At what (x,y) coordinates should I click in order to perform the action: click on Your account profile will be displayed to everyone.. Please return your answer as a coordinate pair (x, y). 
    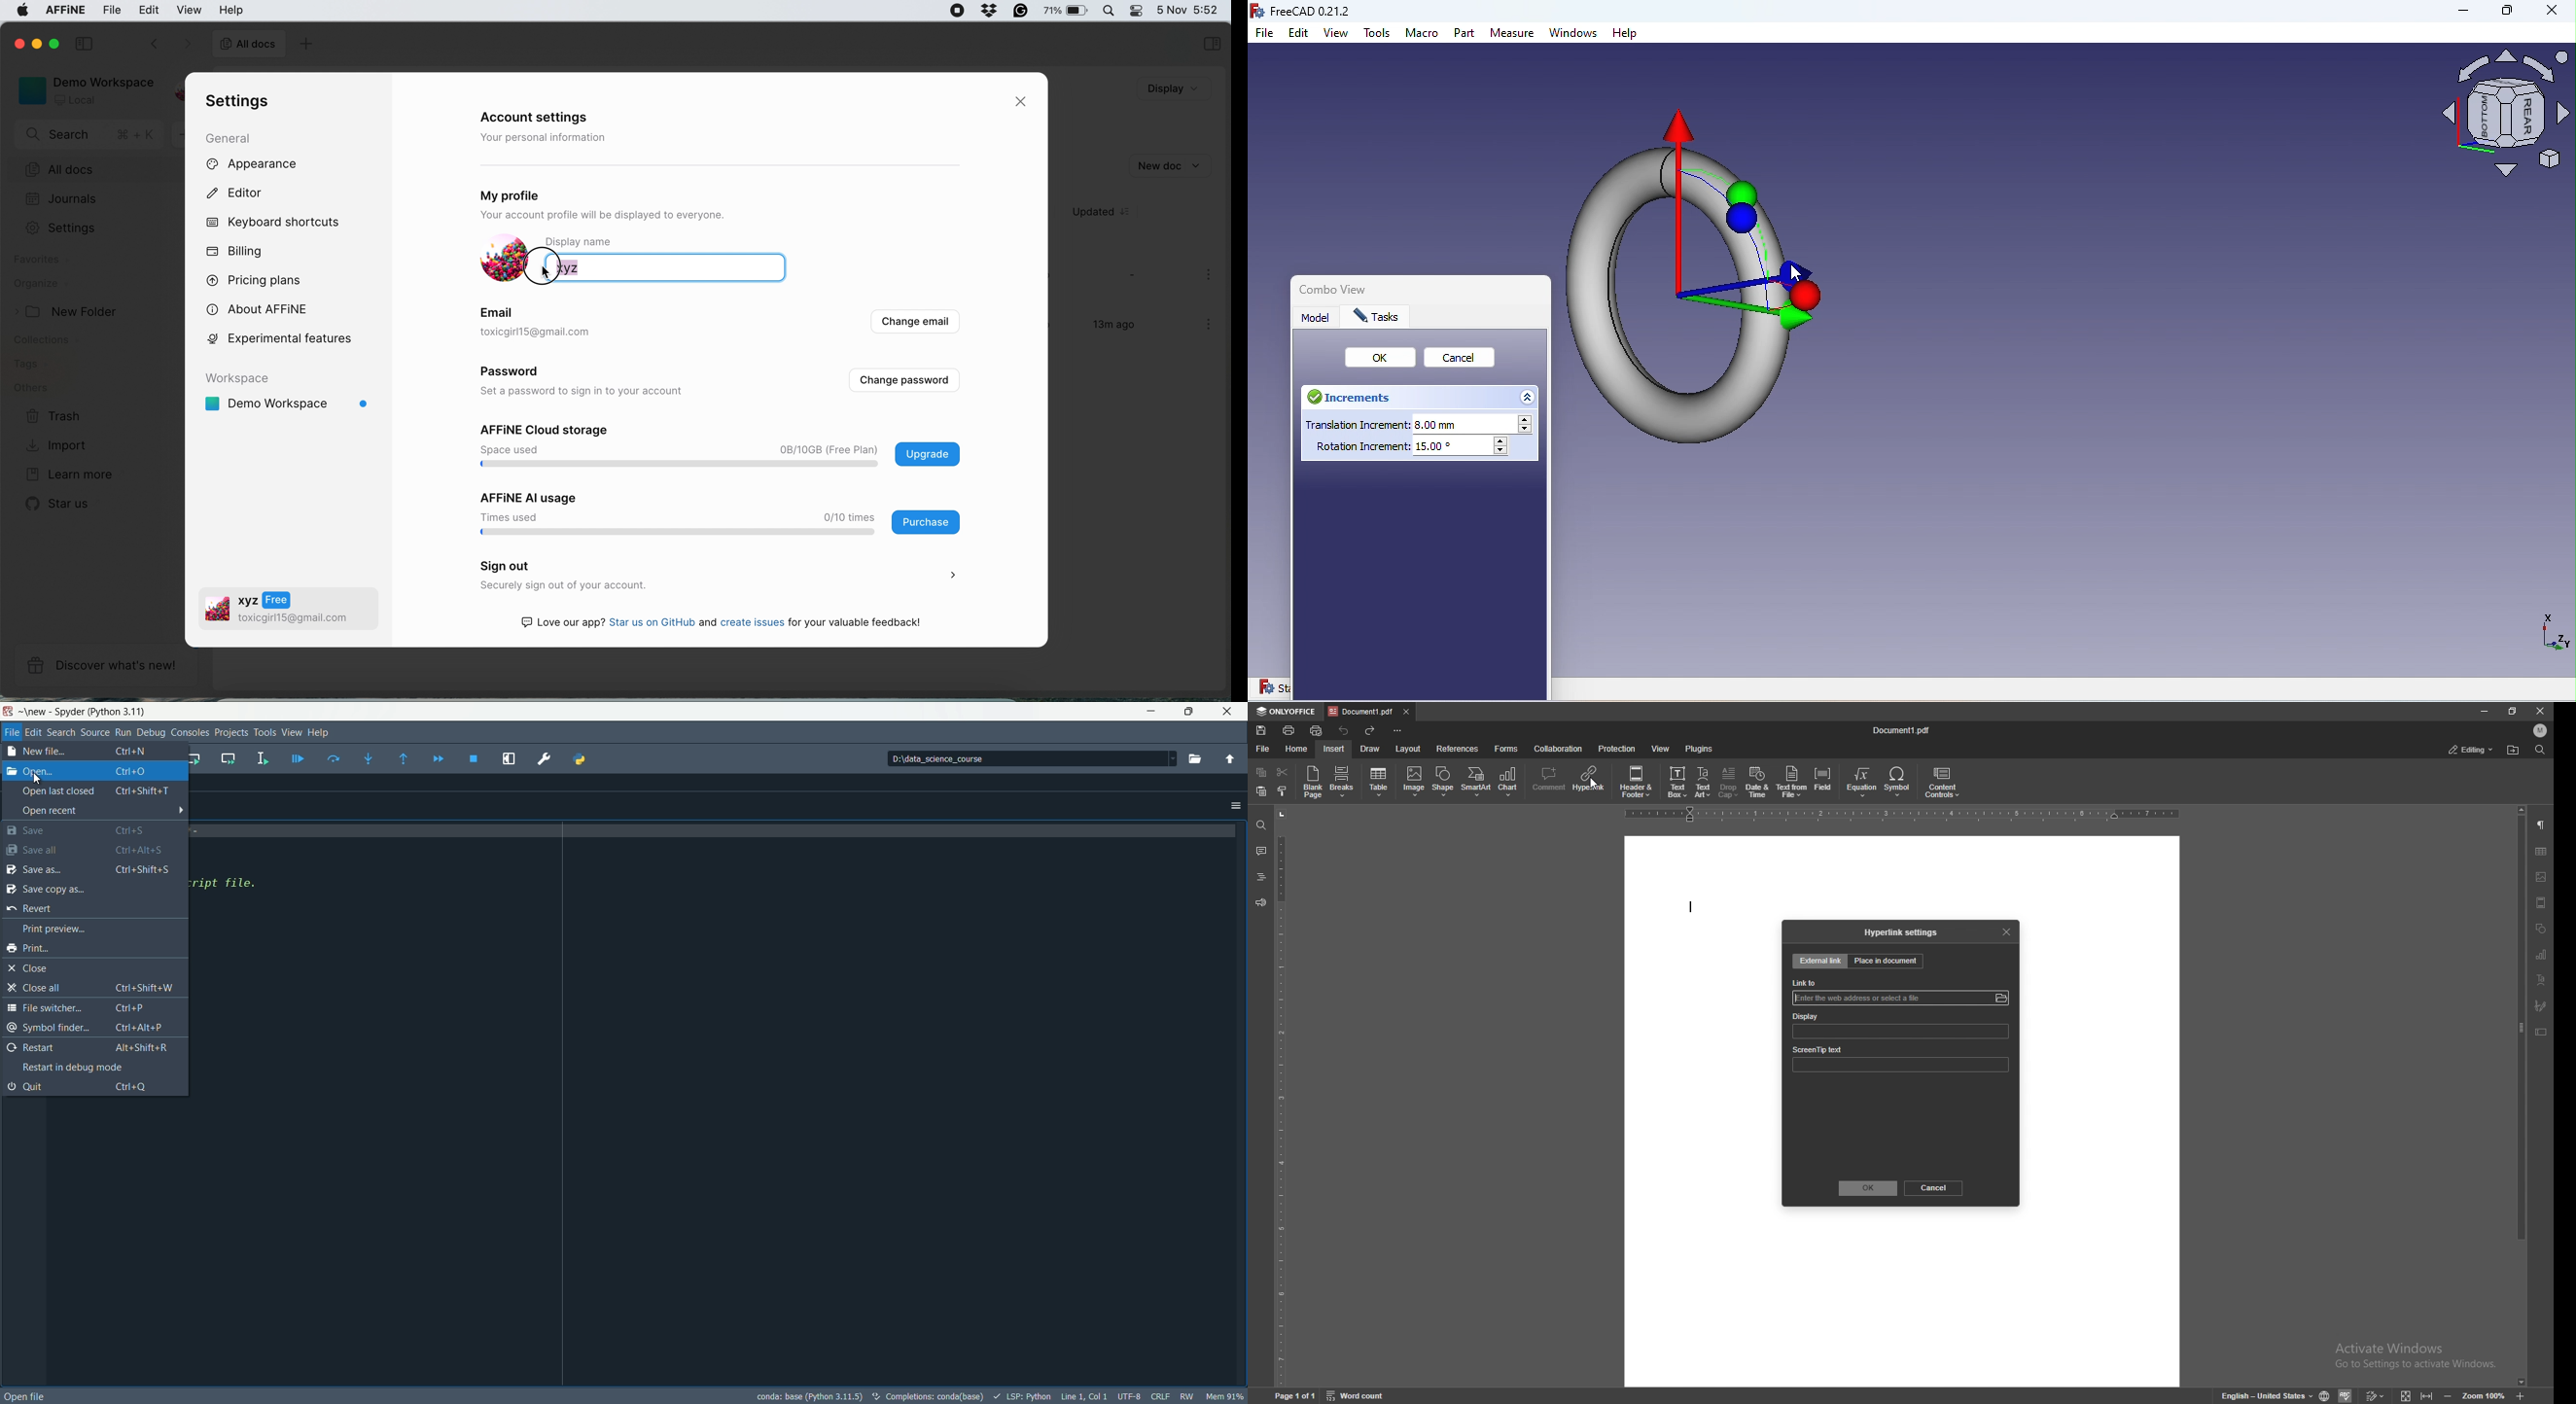
    Looking at the image, I should click on (641, 216).